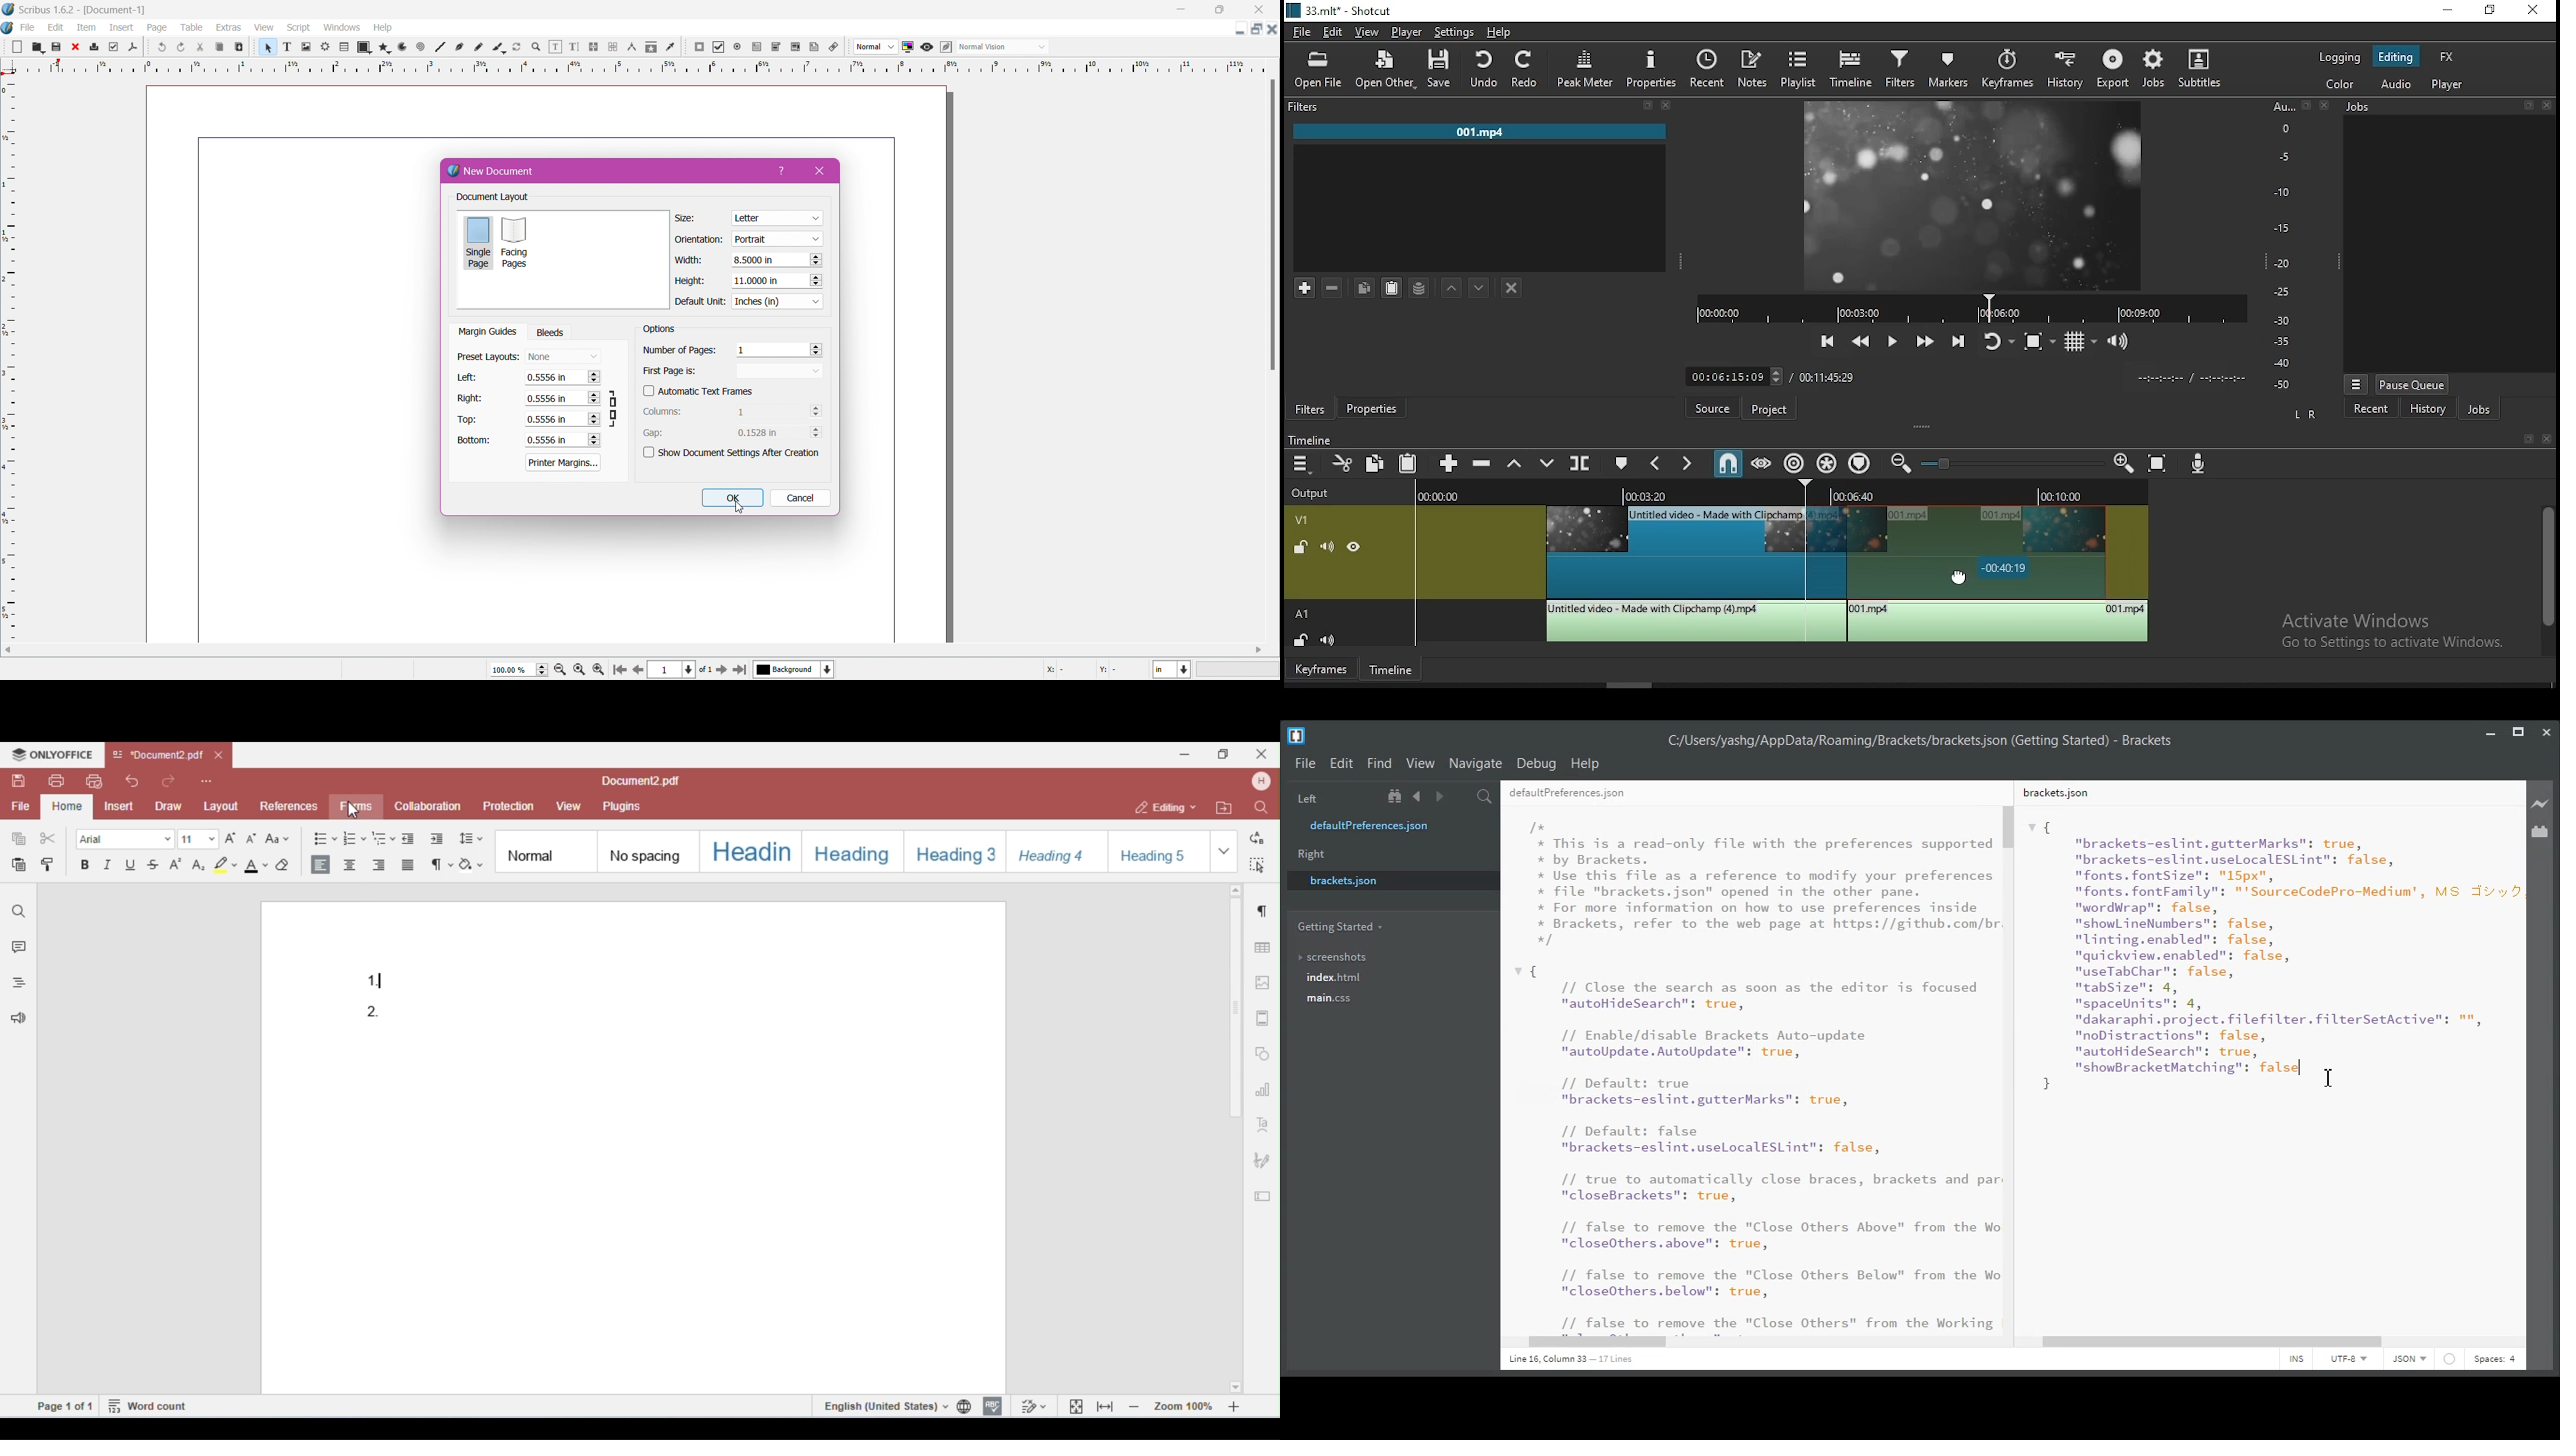 This screenshot has height=1456, width=2576. What do you see at coordinates (563, 461) in the screenshot?
I see `printer margins` at bounding box center [563, 461].